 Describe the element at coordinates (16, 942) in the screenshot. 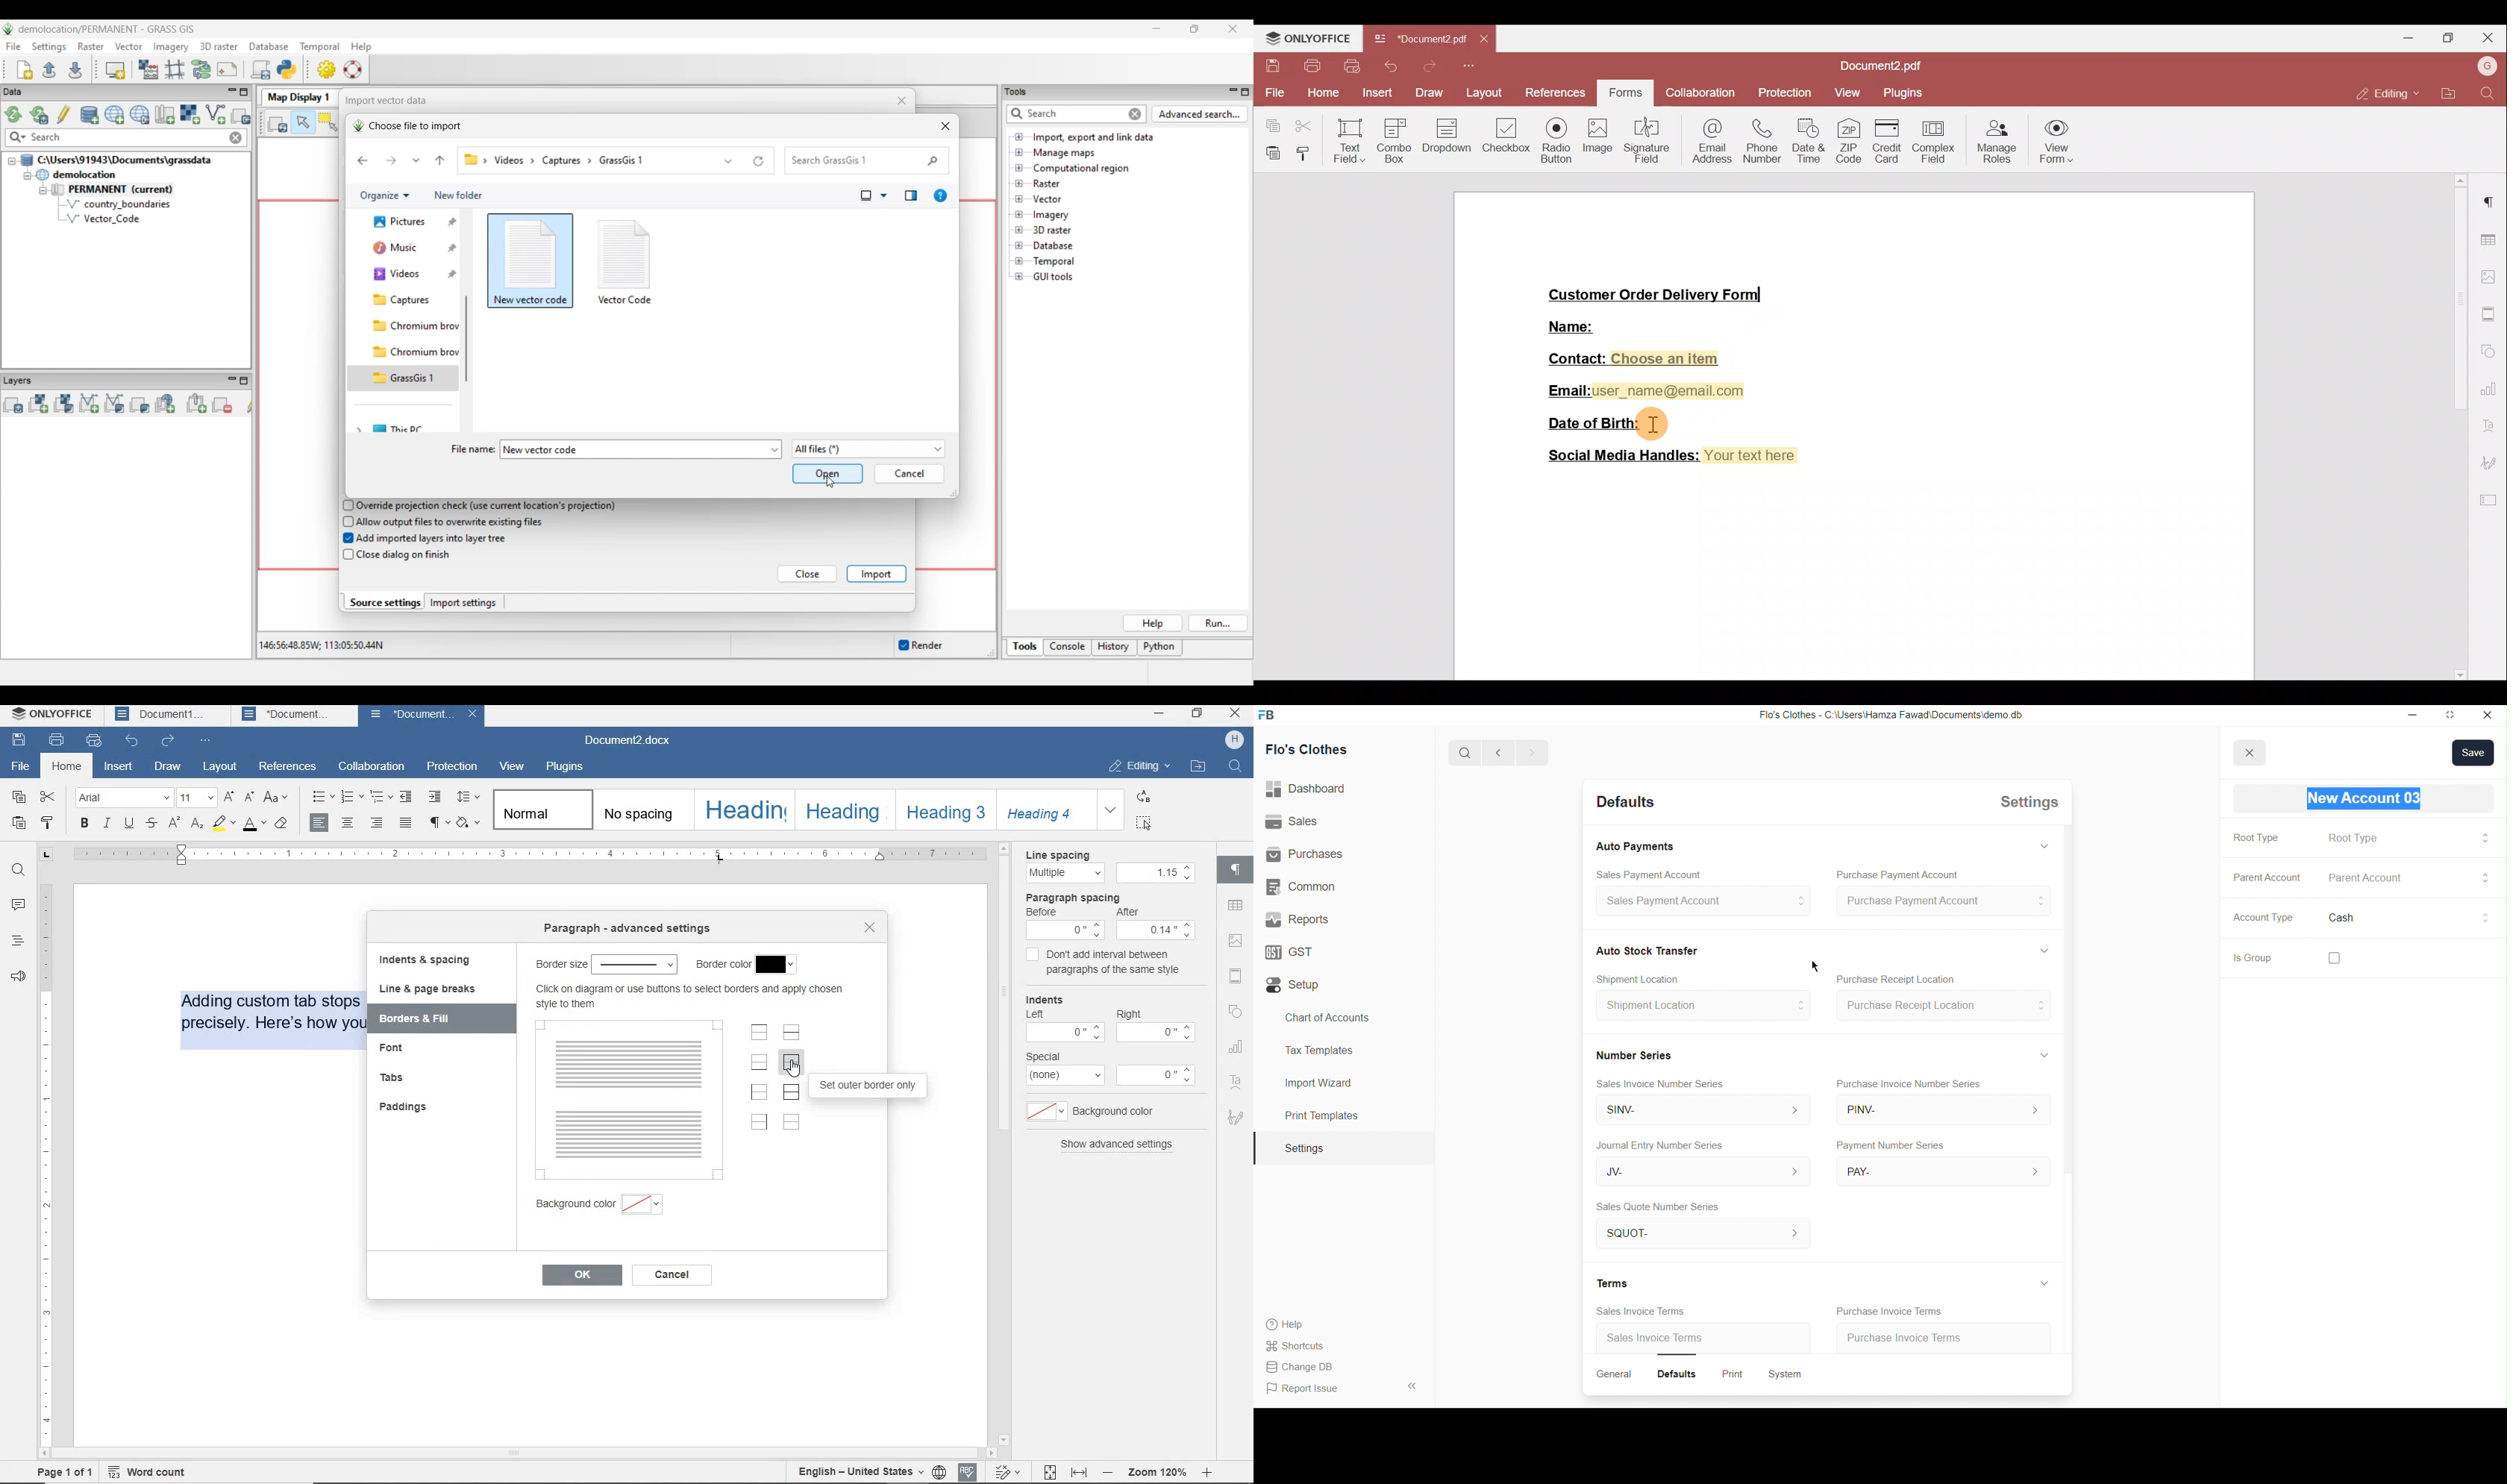

I see `headings` at that location.